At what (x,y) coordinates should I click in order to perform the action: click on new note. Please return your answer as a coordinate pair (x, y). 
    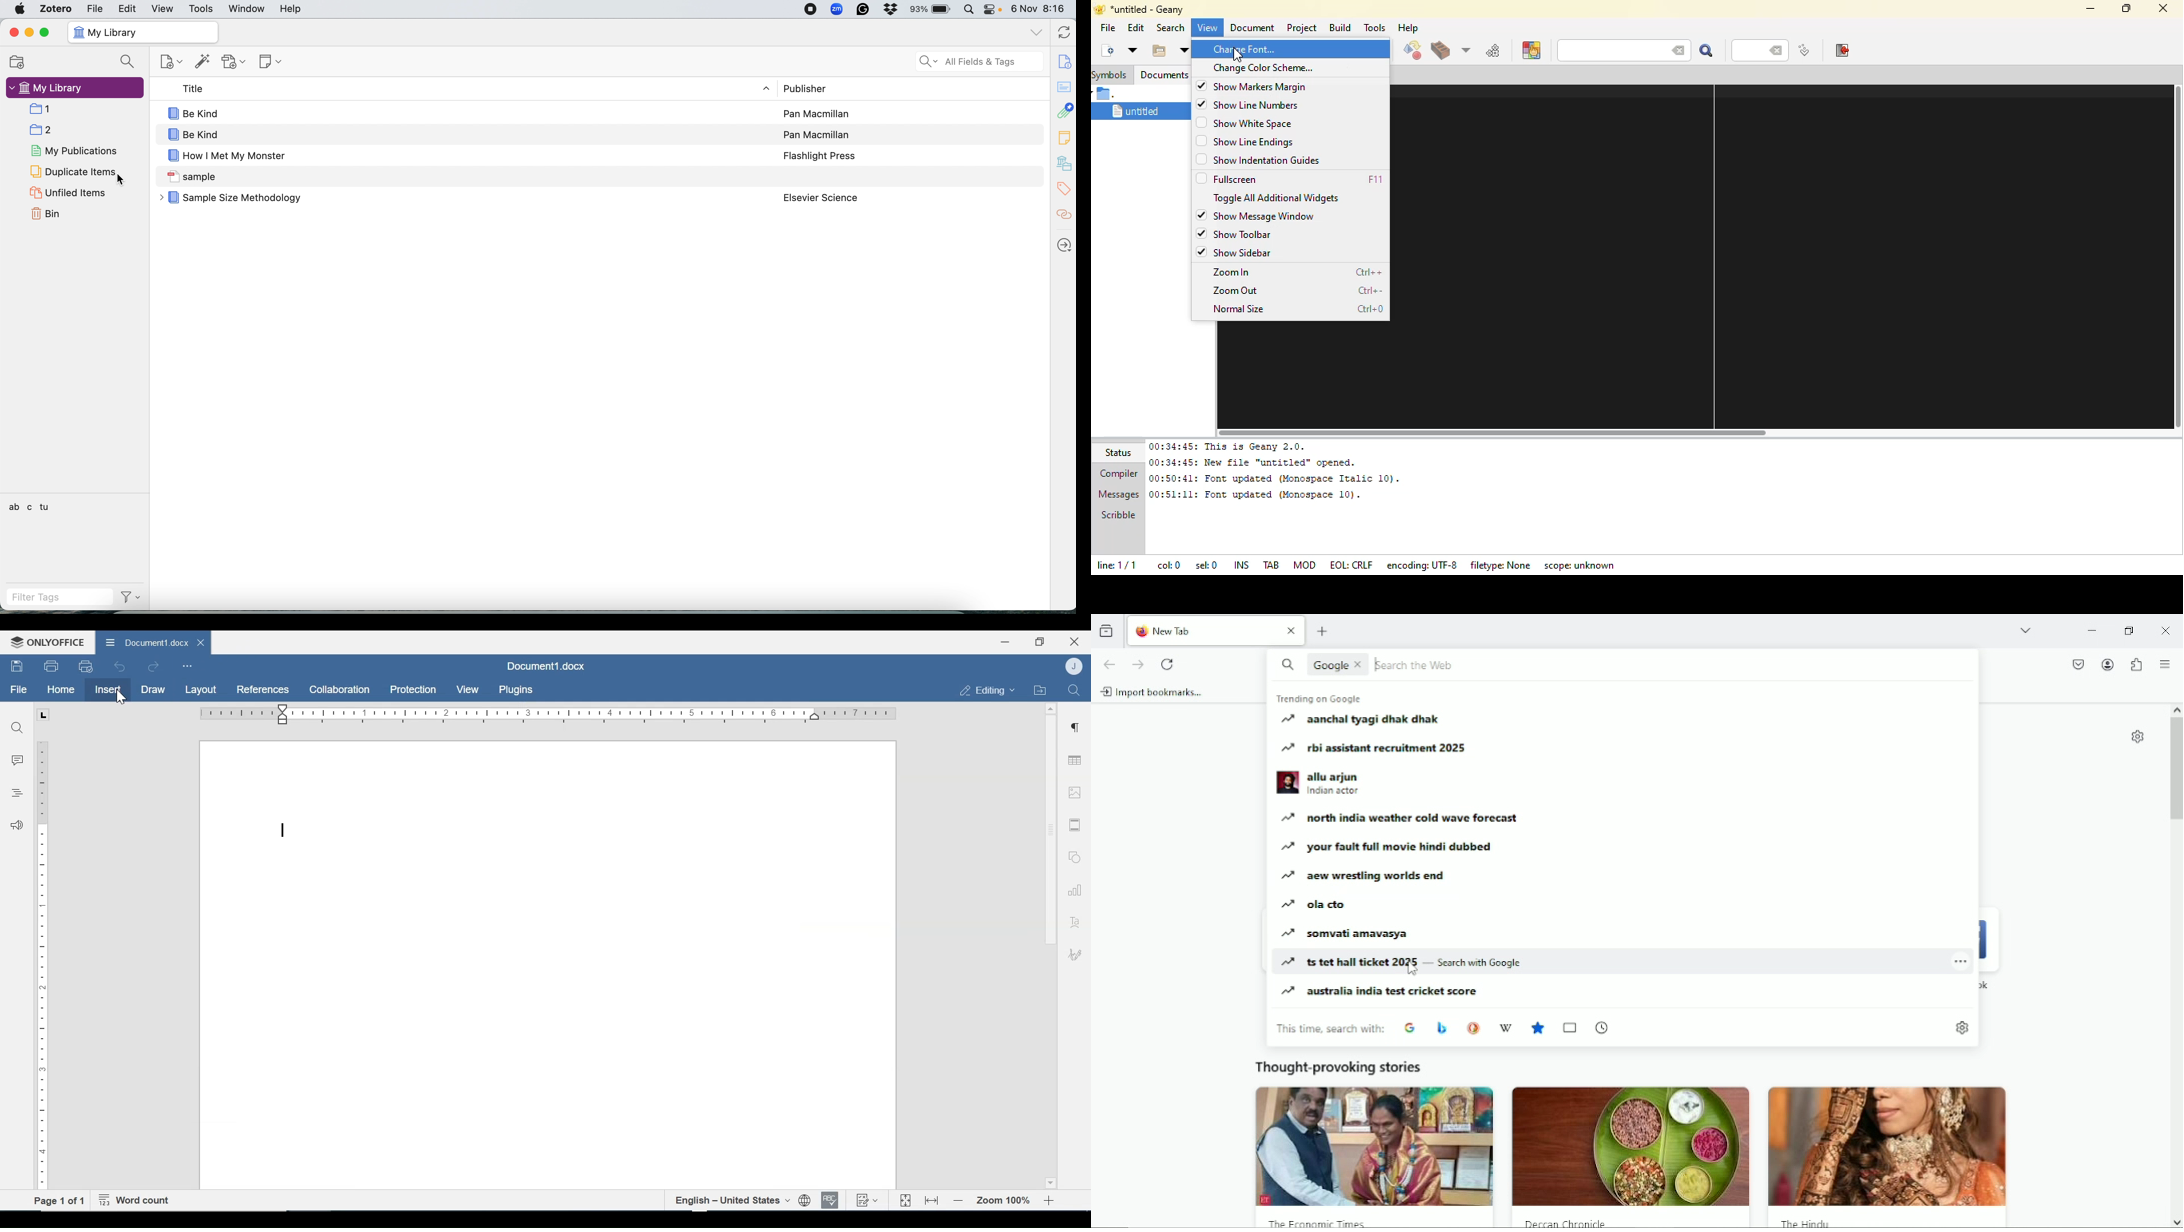
    Looking at the image, I should click on (273, 61).